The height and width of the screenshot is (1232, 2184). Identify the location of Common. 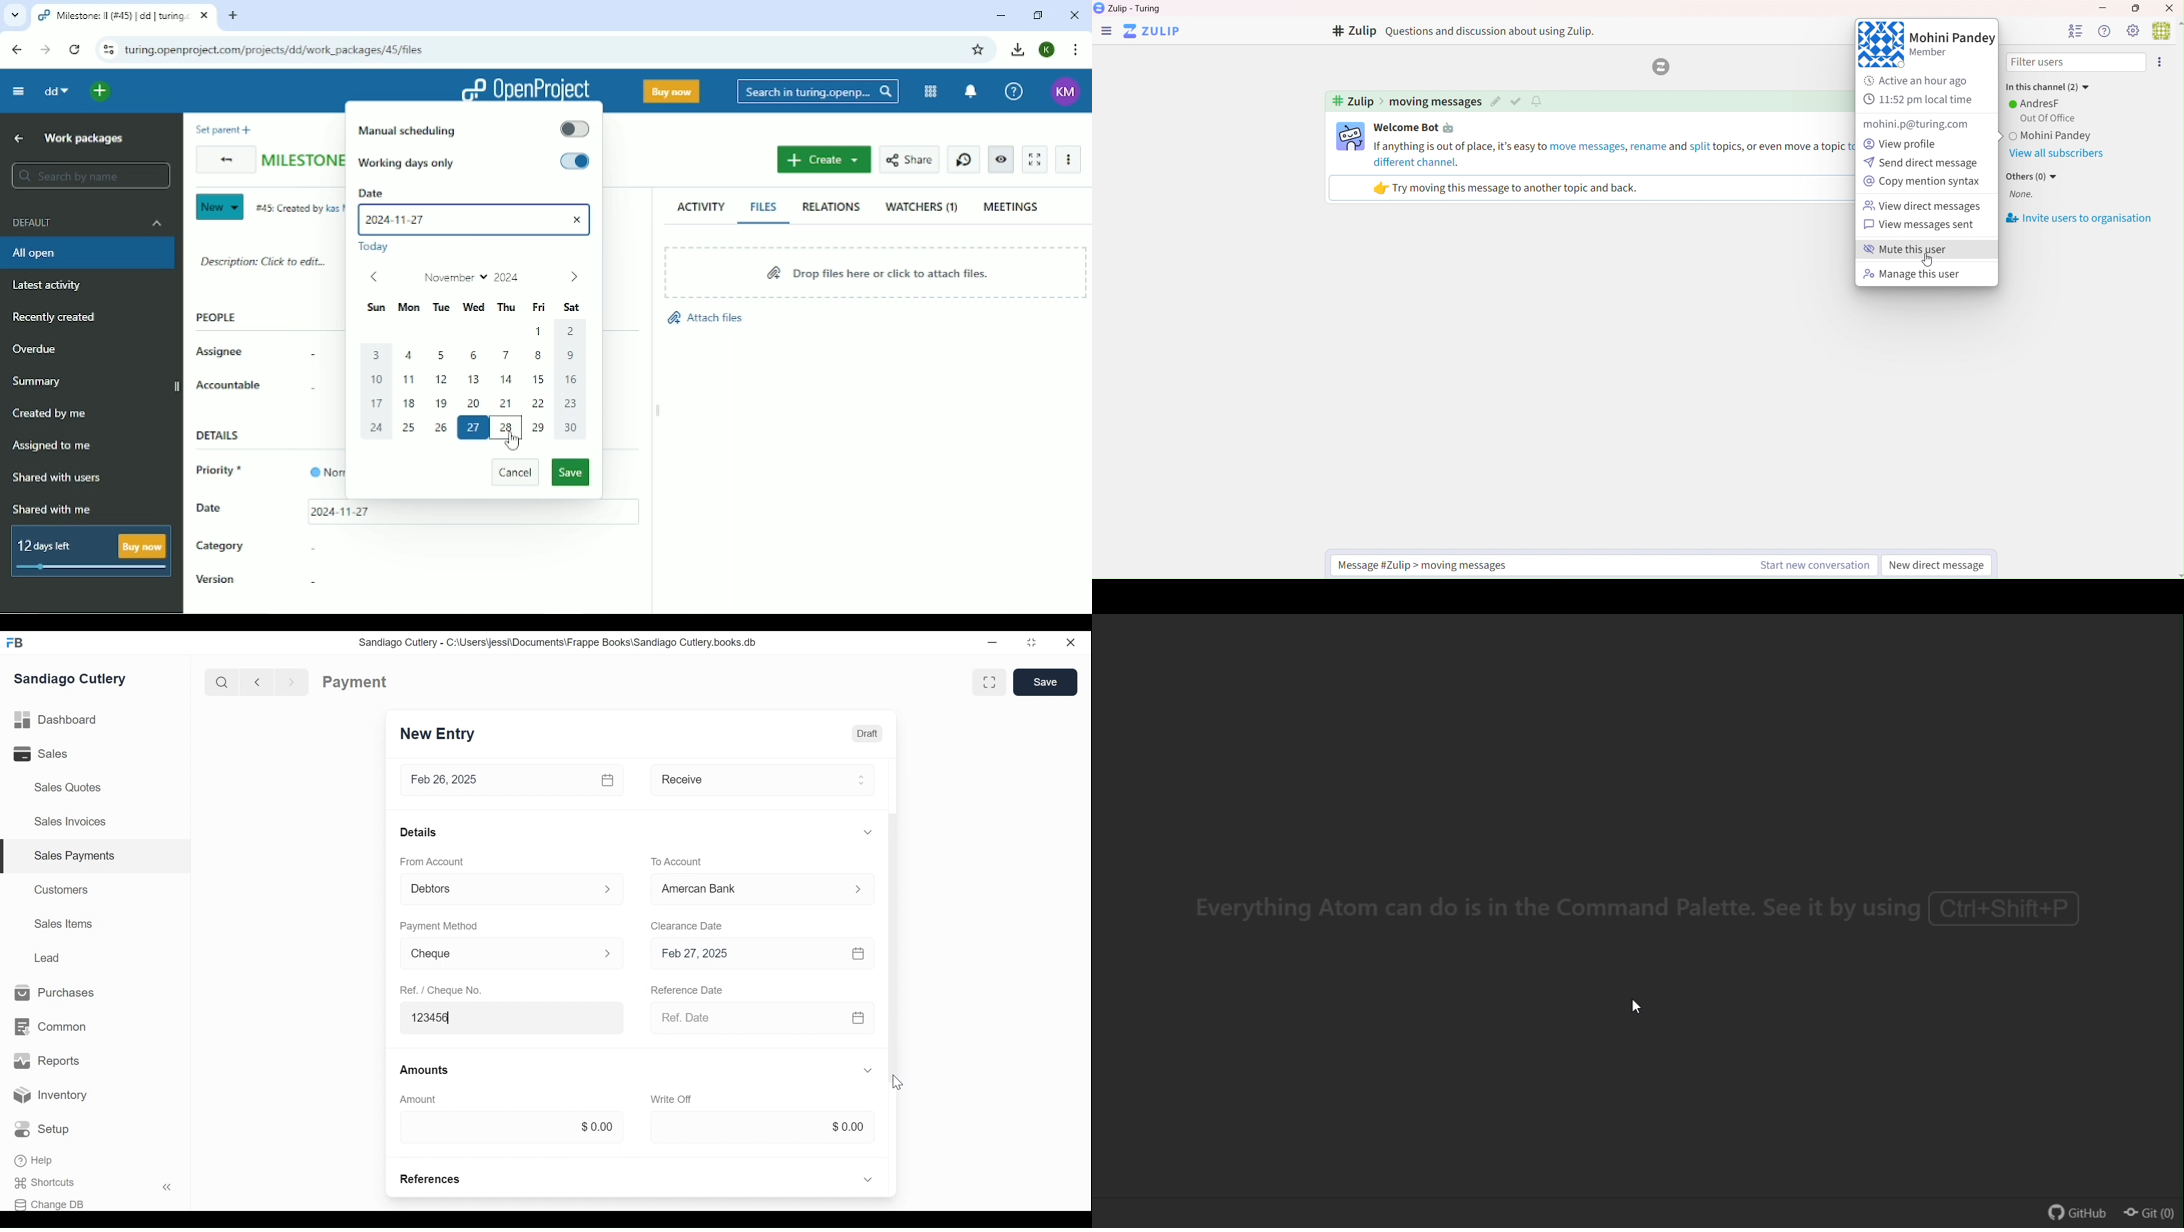
(49, 1027).